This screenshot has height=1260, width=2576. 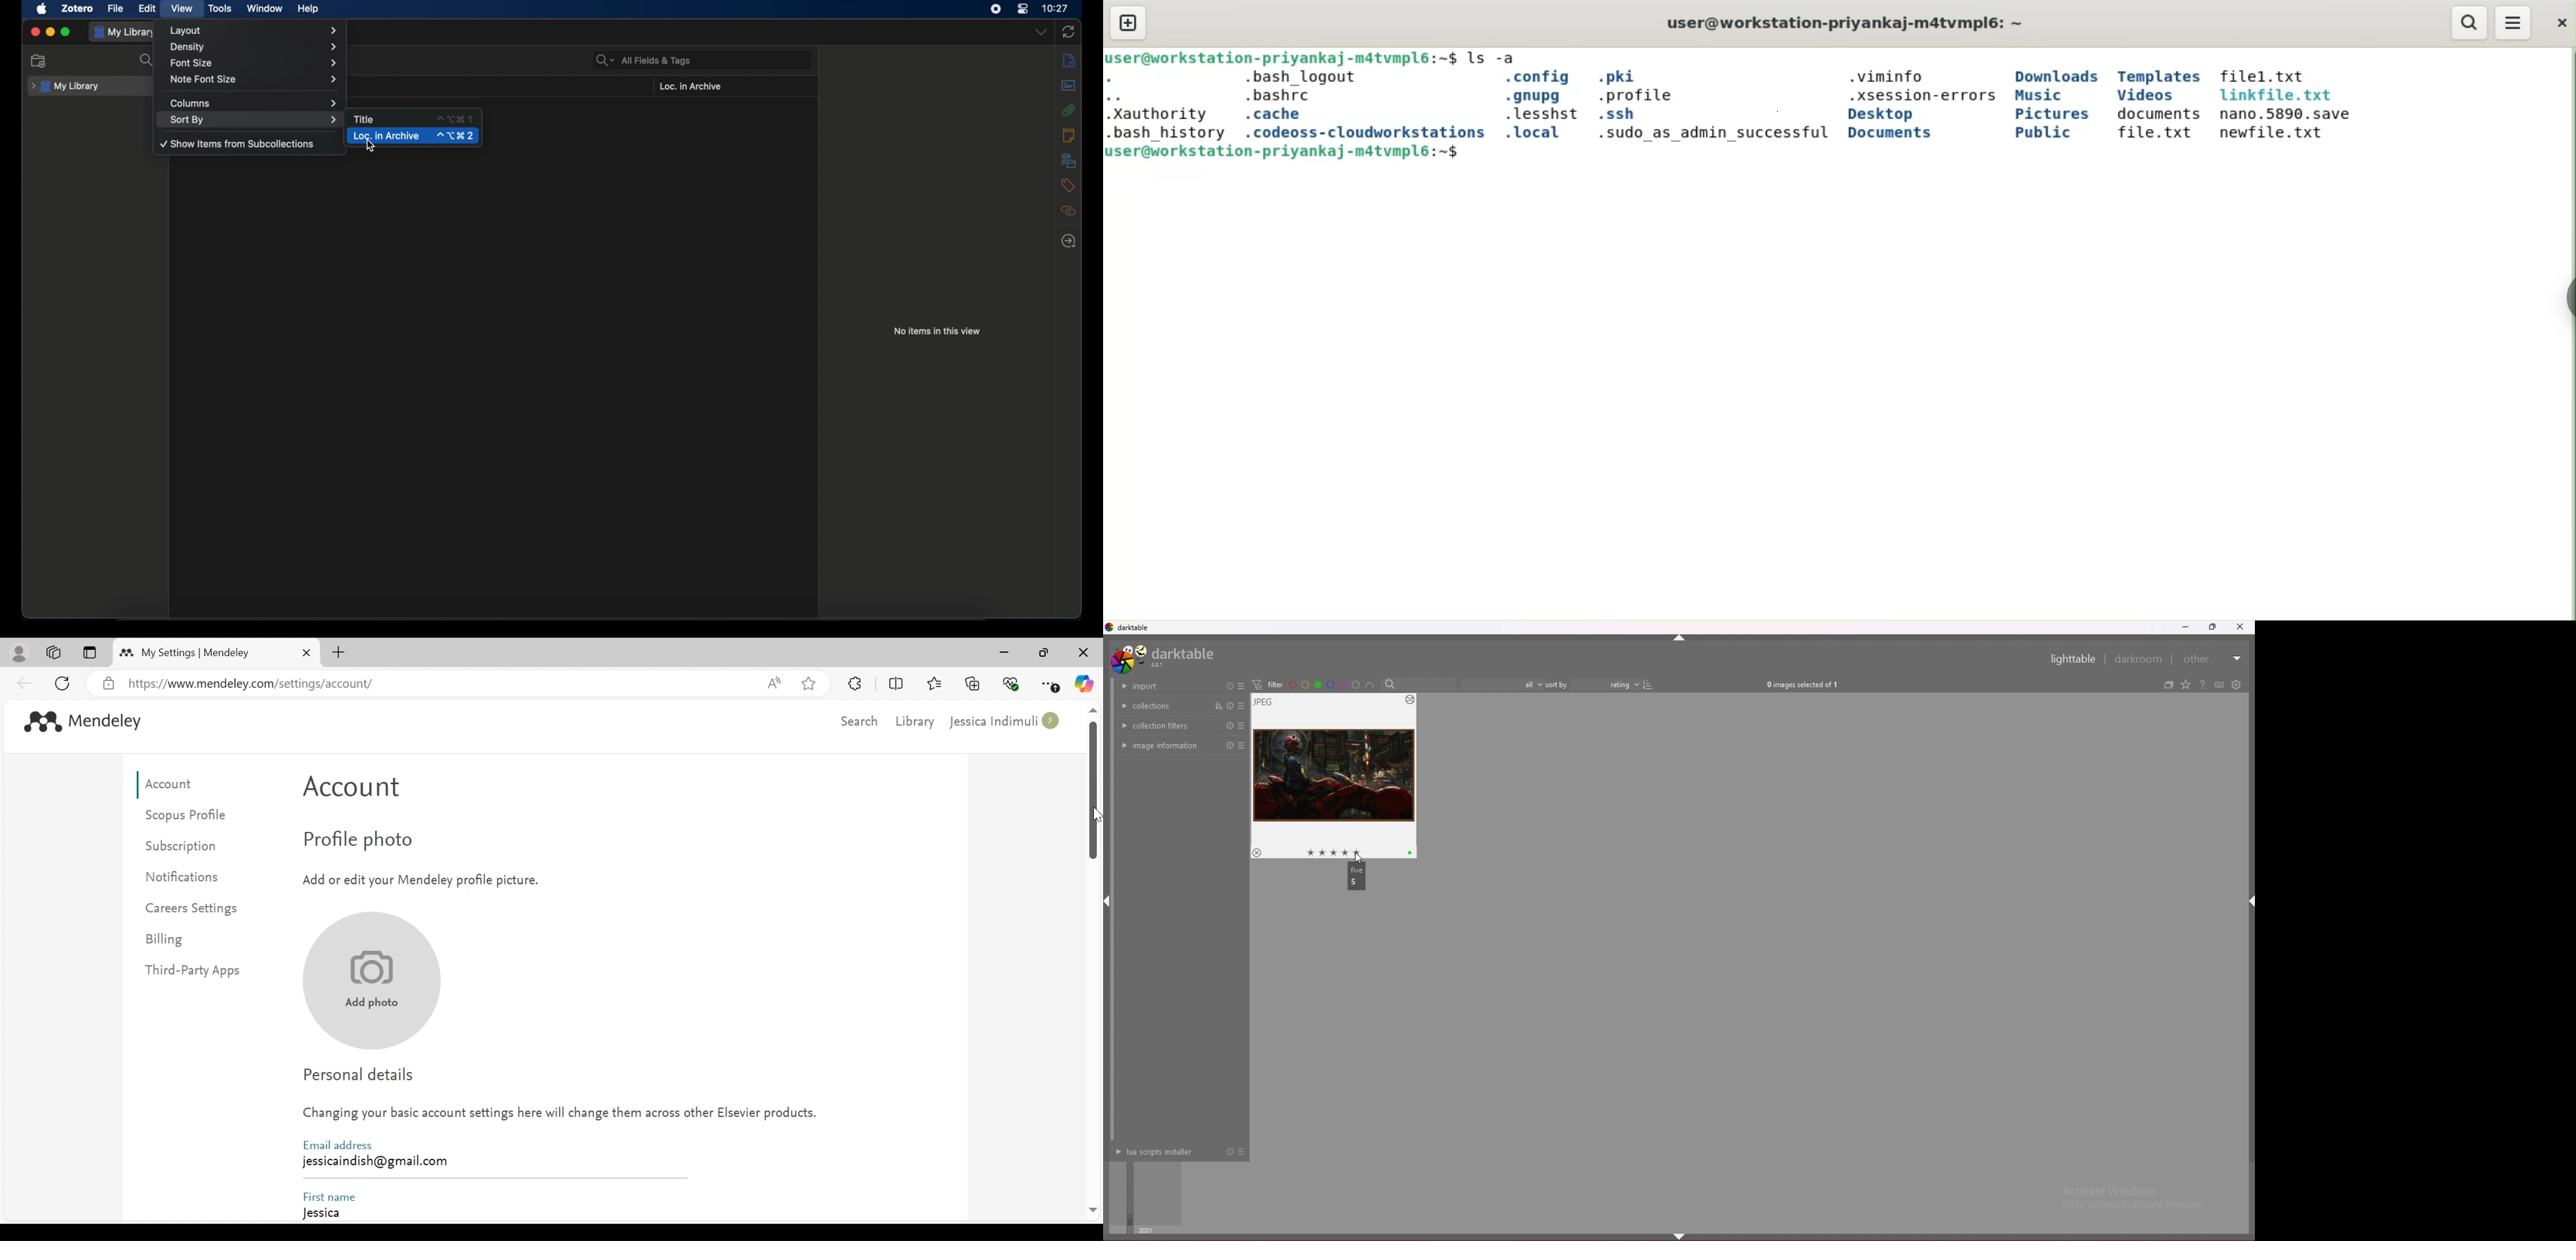 What do you see at coordinates (39, 60) in the screenshot?
I see `new collection` at bounding box center [39, 60].